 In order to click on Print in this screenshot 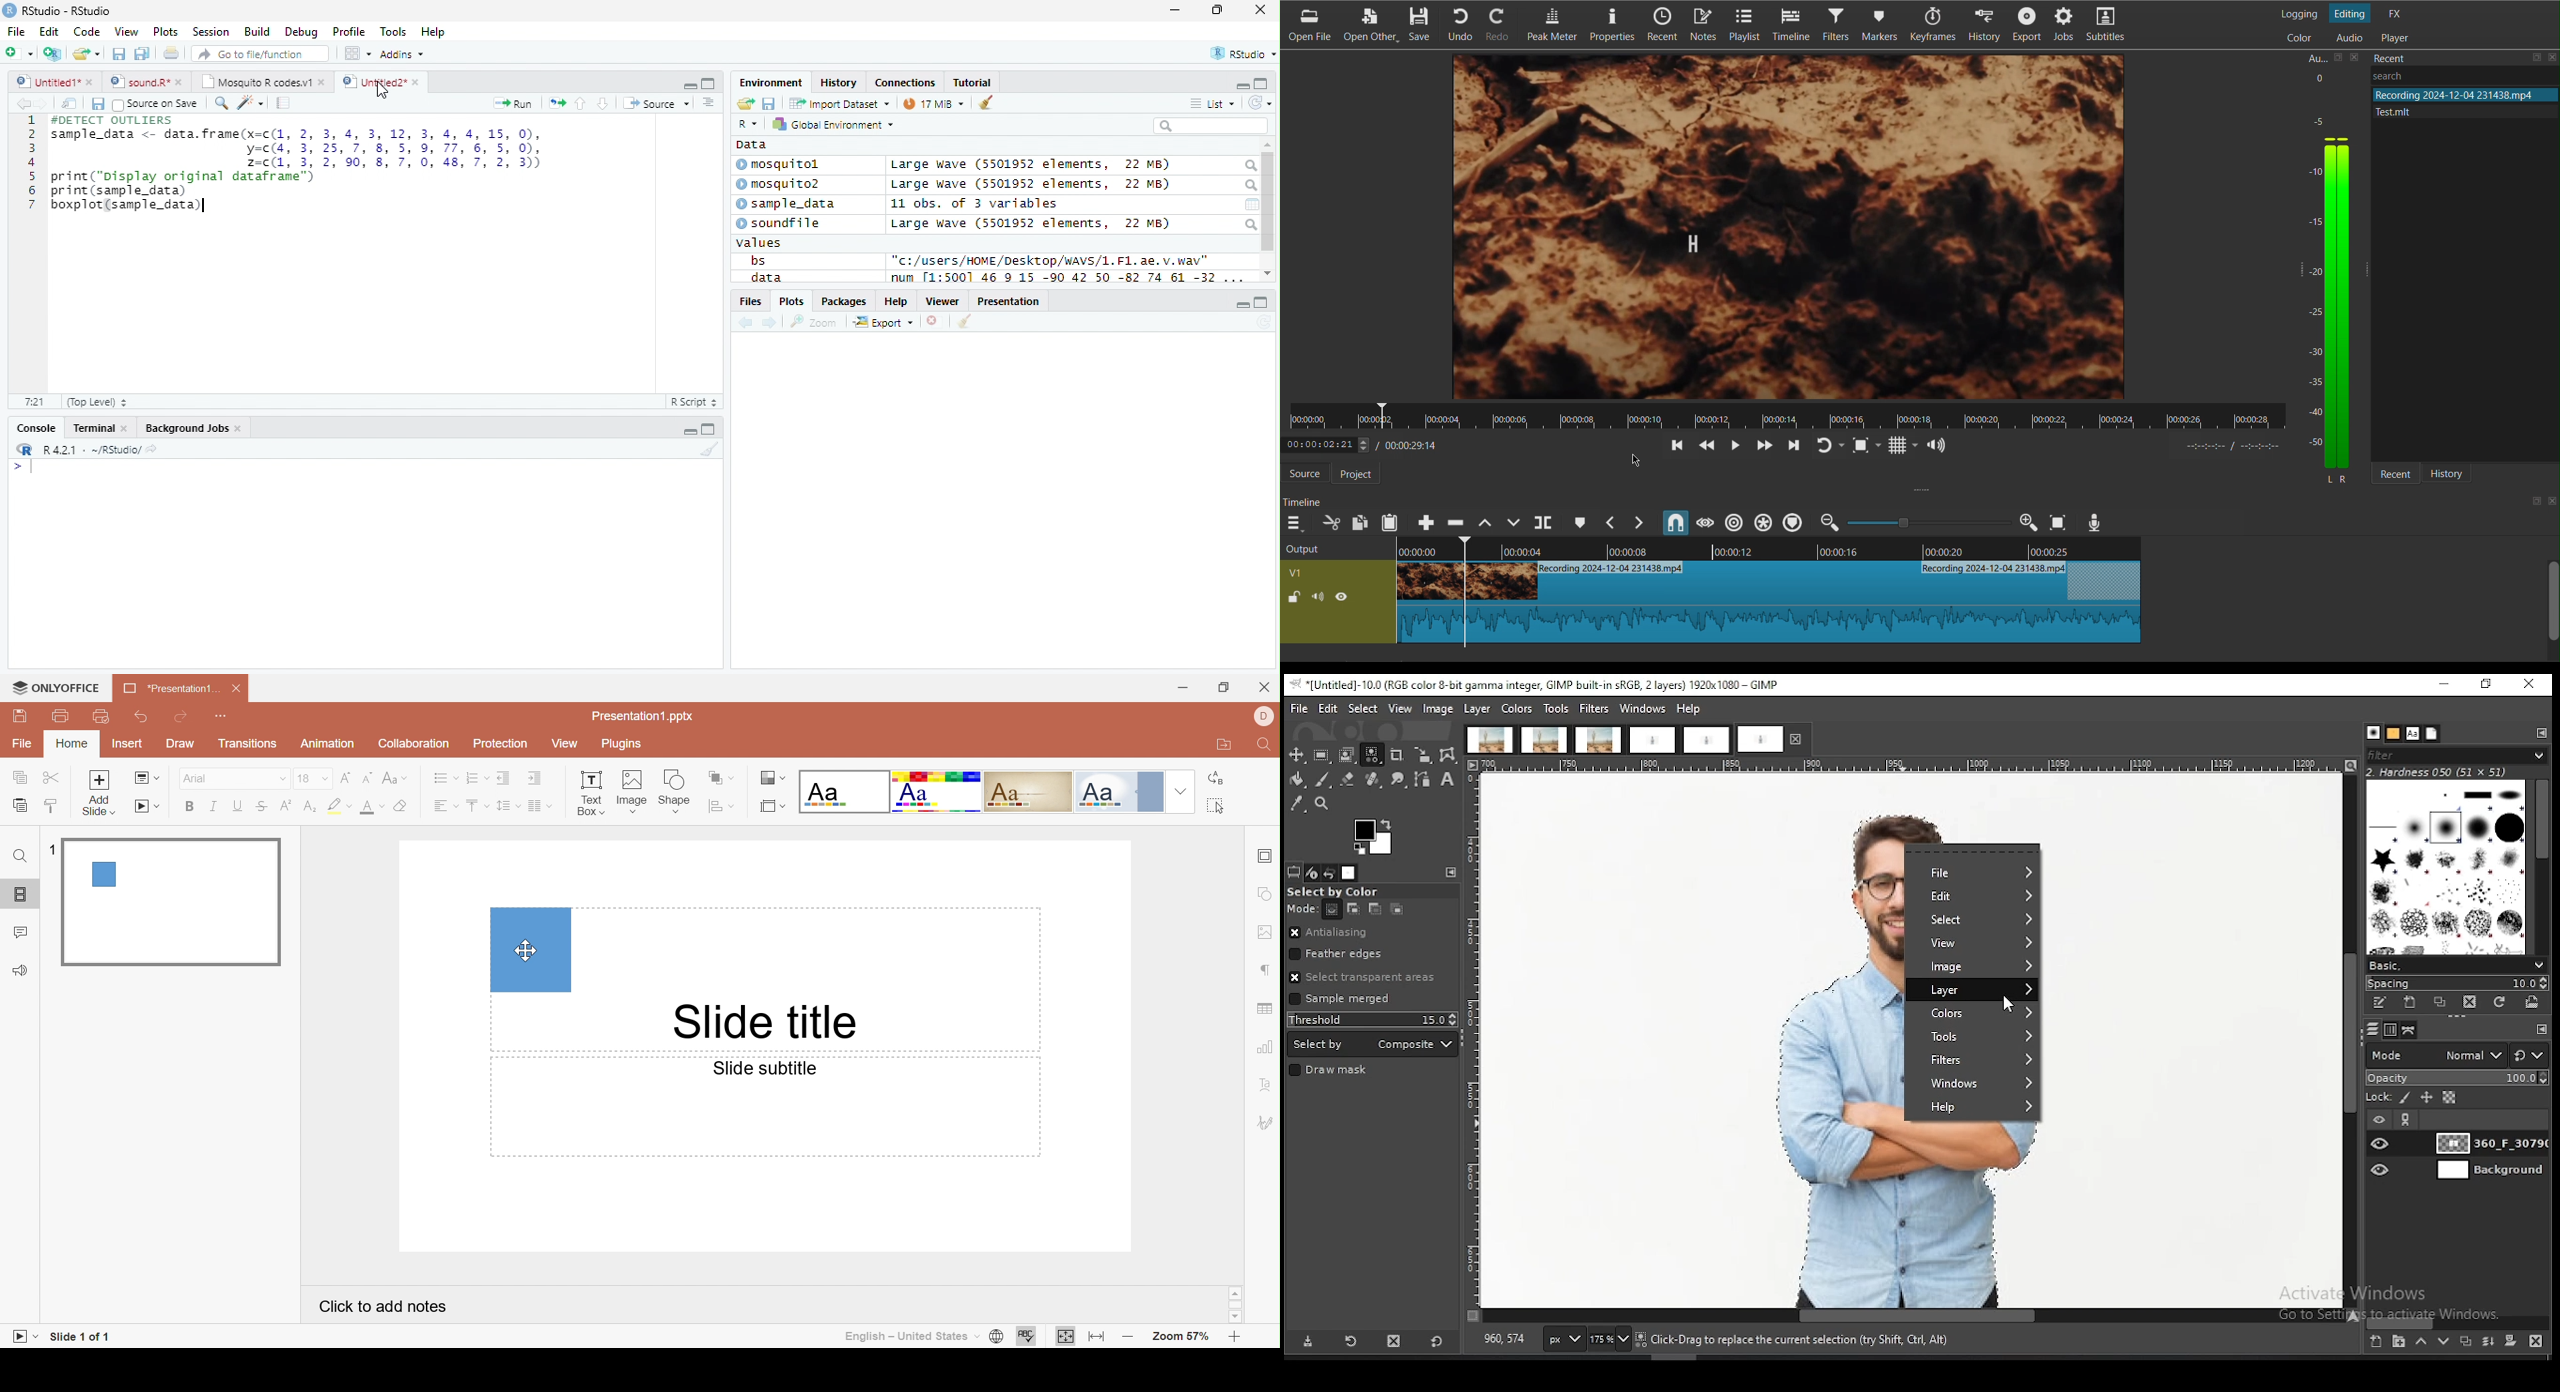, I will do `click(172, 55)`.